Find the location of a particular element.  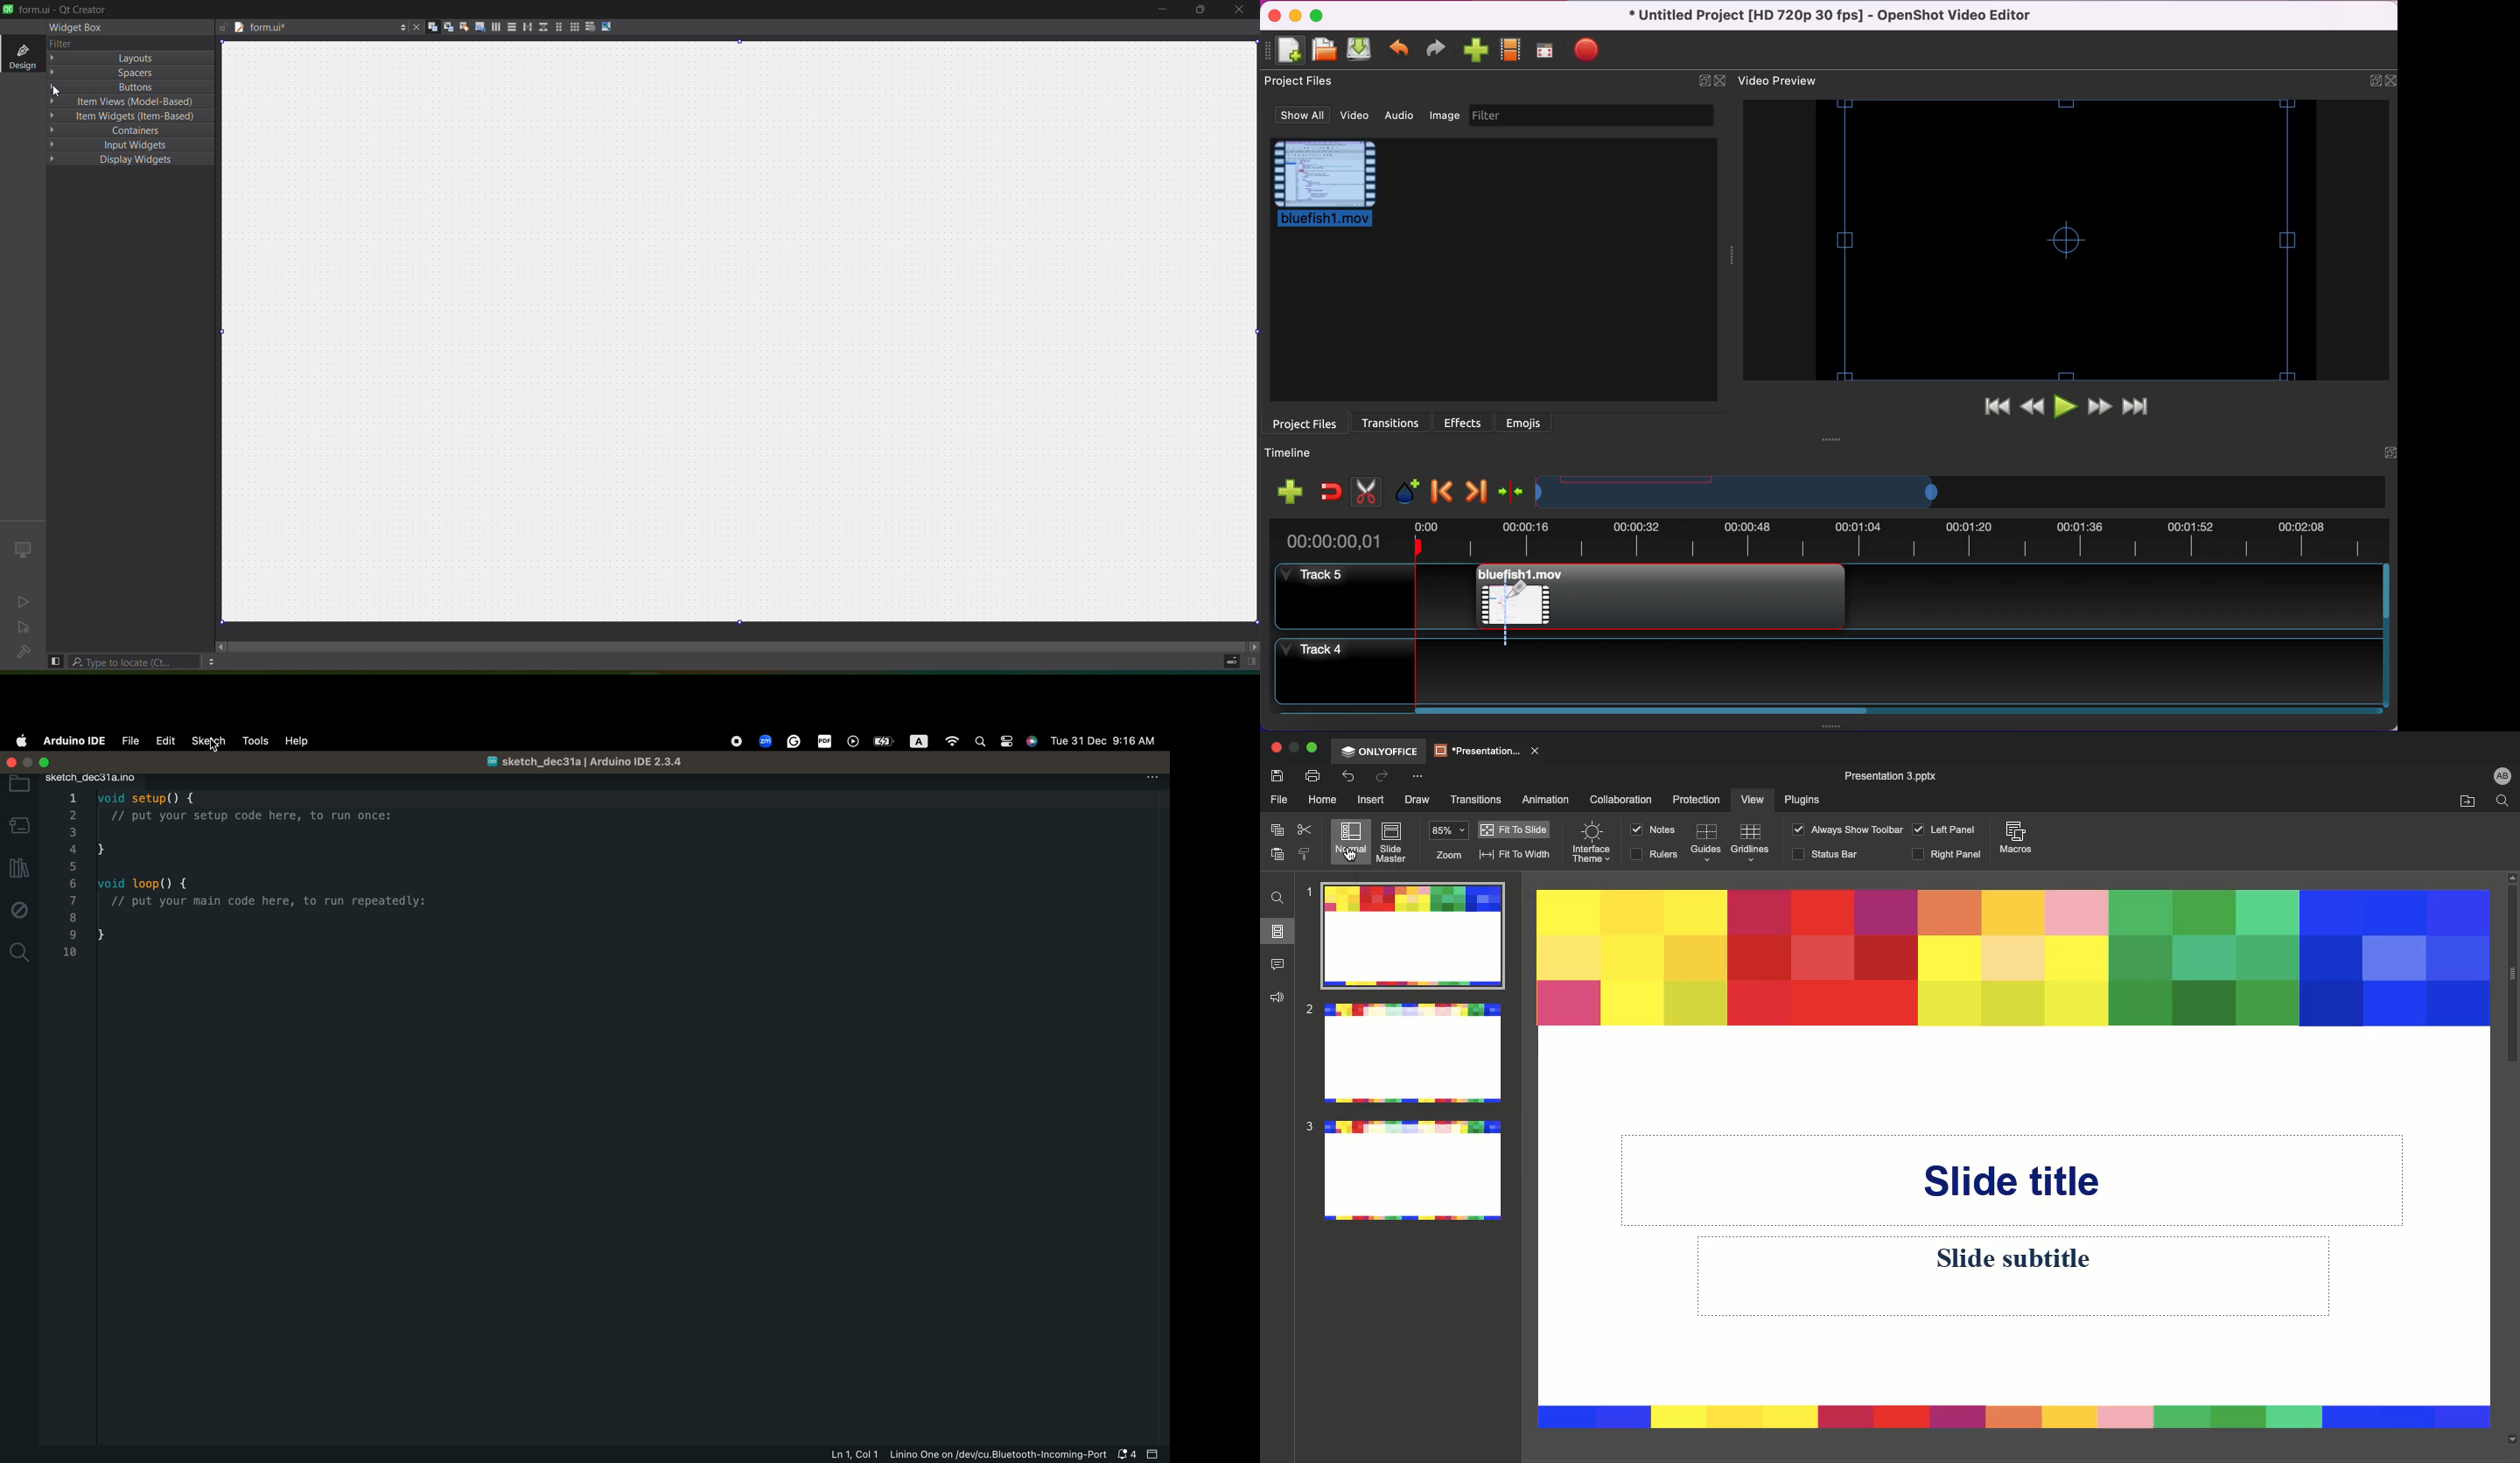

Protection is located at coordinates (1698, 799).